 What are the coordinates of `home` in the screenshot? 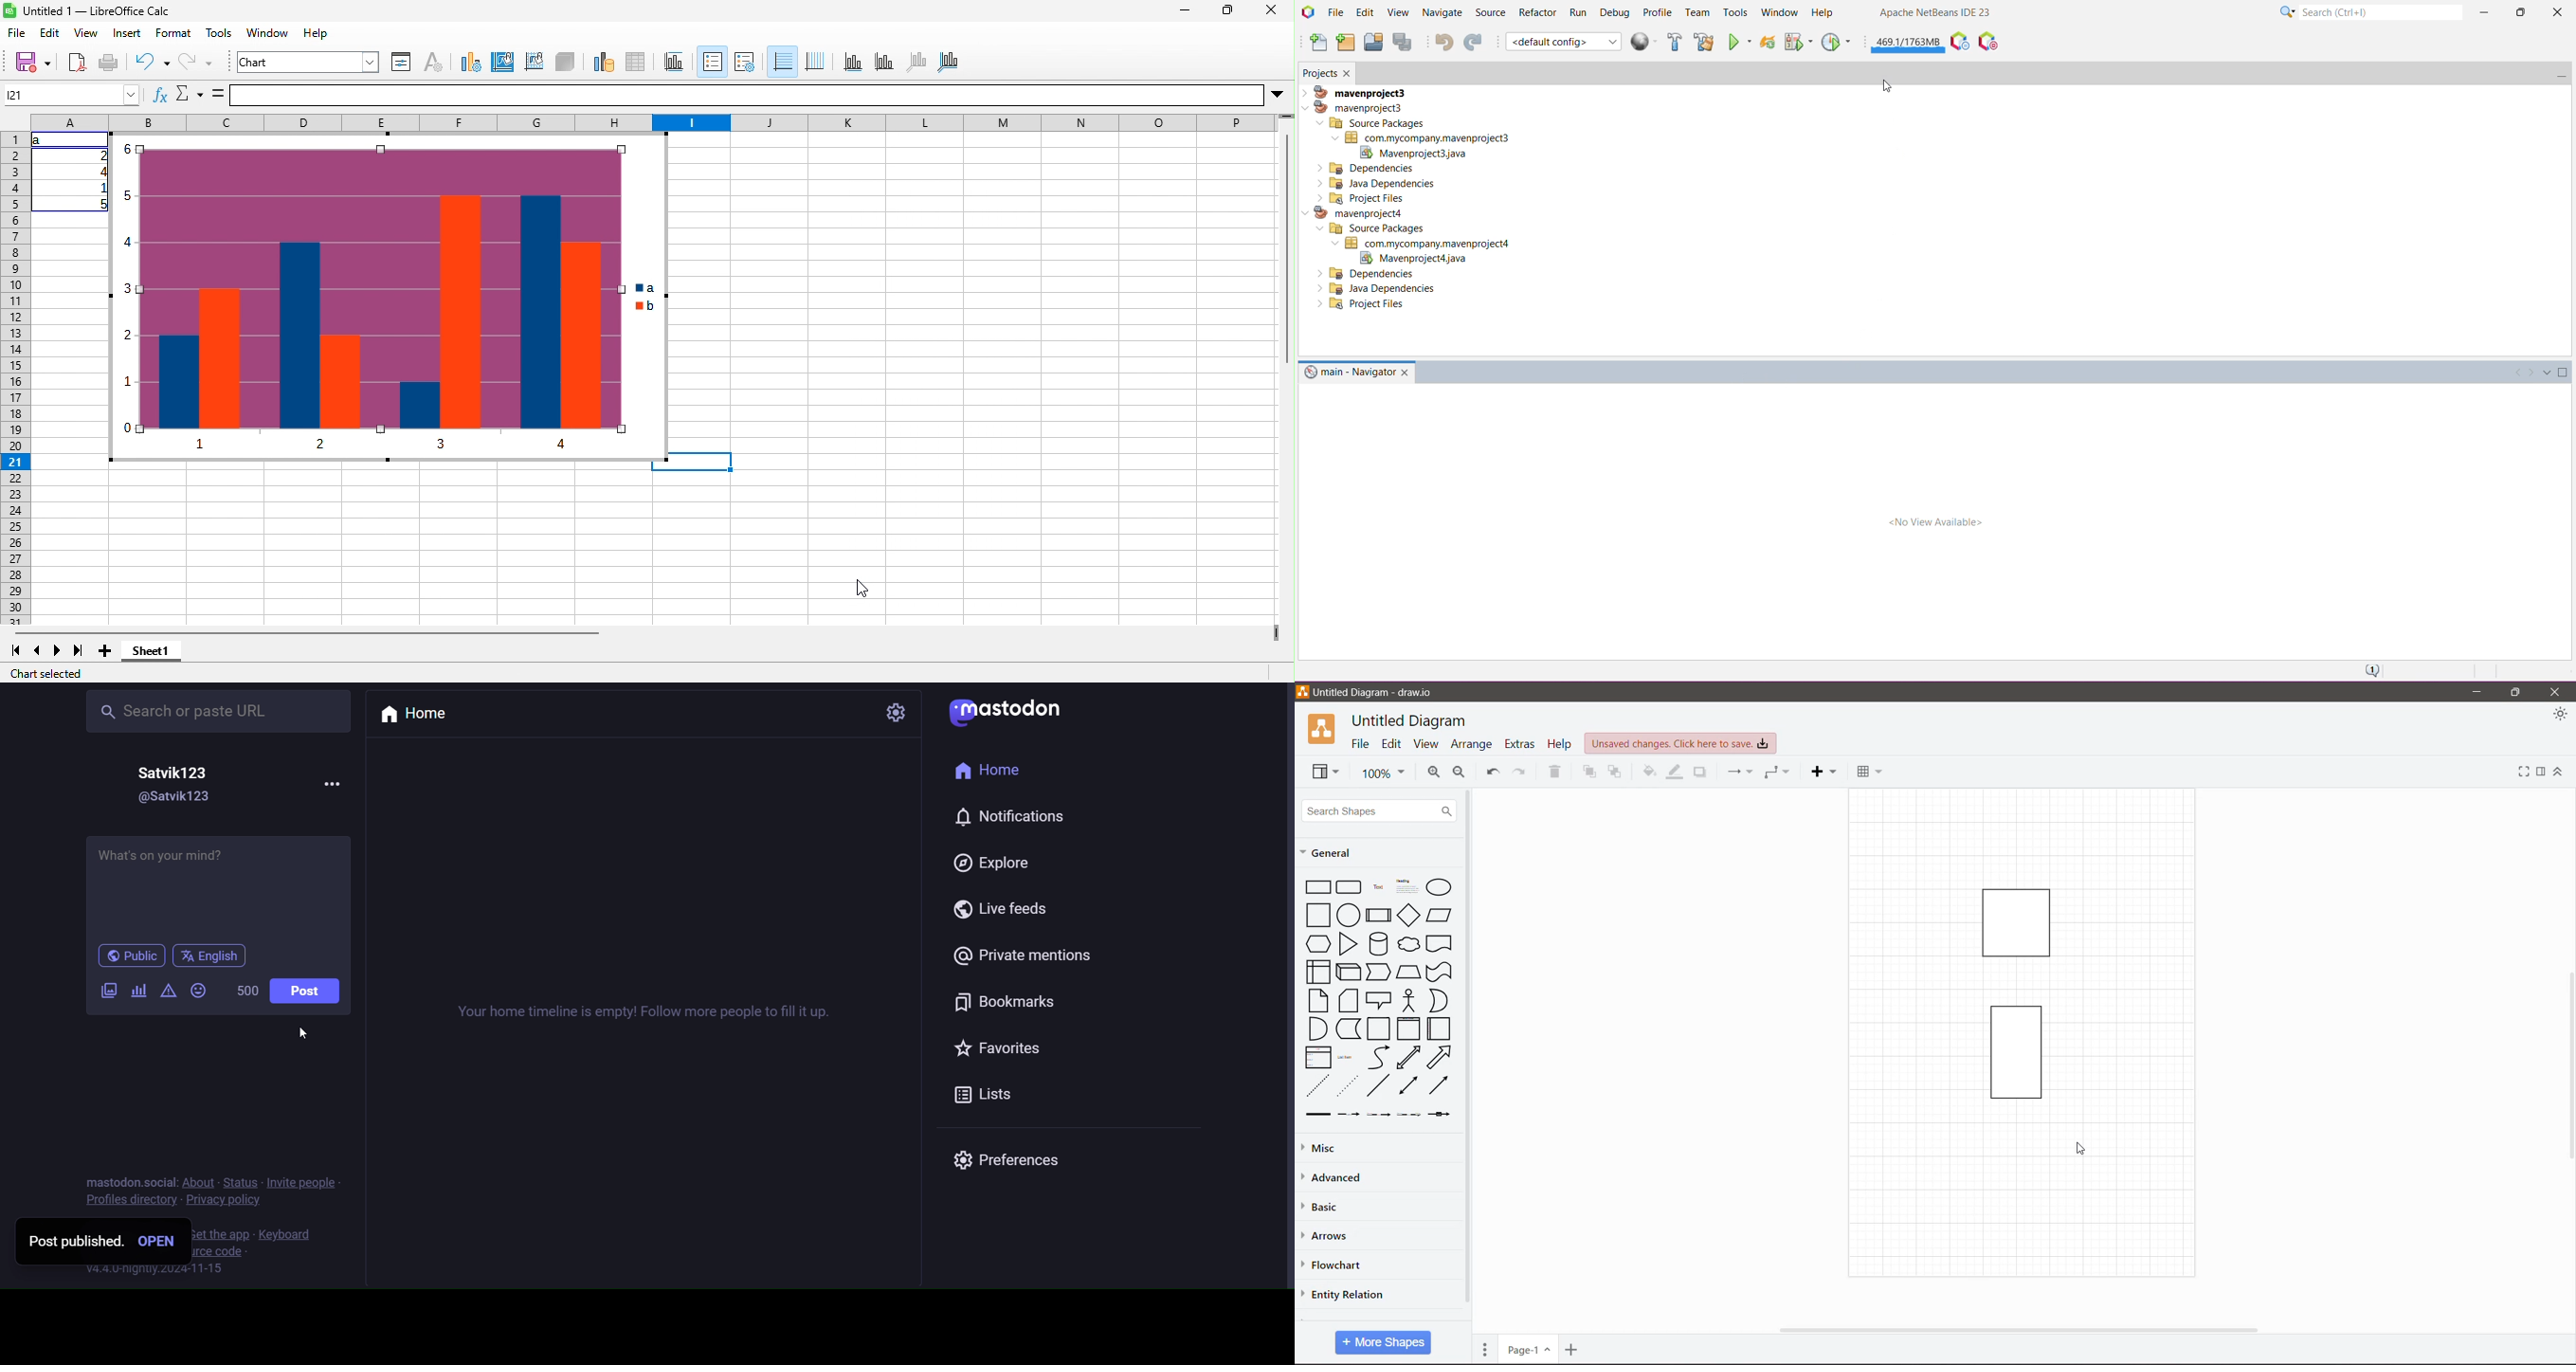 It's located at (423, 714).